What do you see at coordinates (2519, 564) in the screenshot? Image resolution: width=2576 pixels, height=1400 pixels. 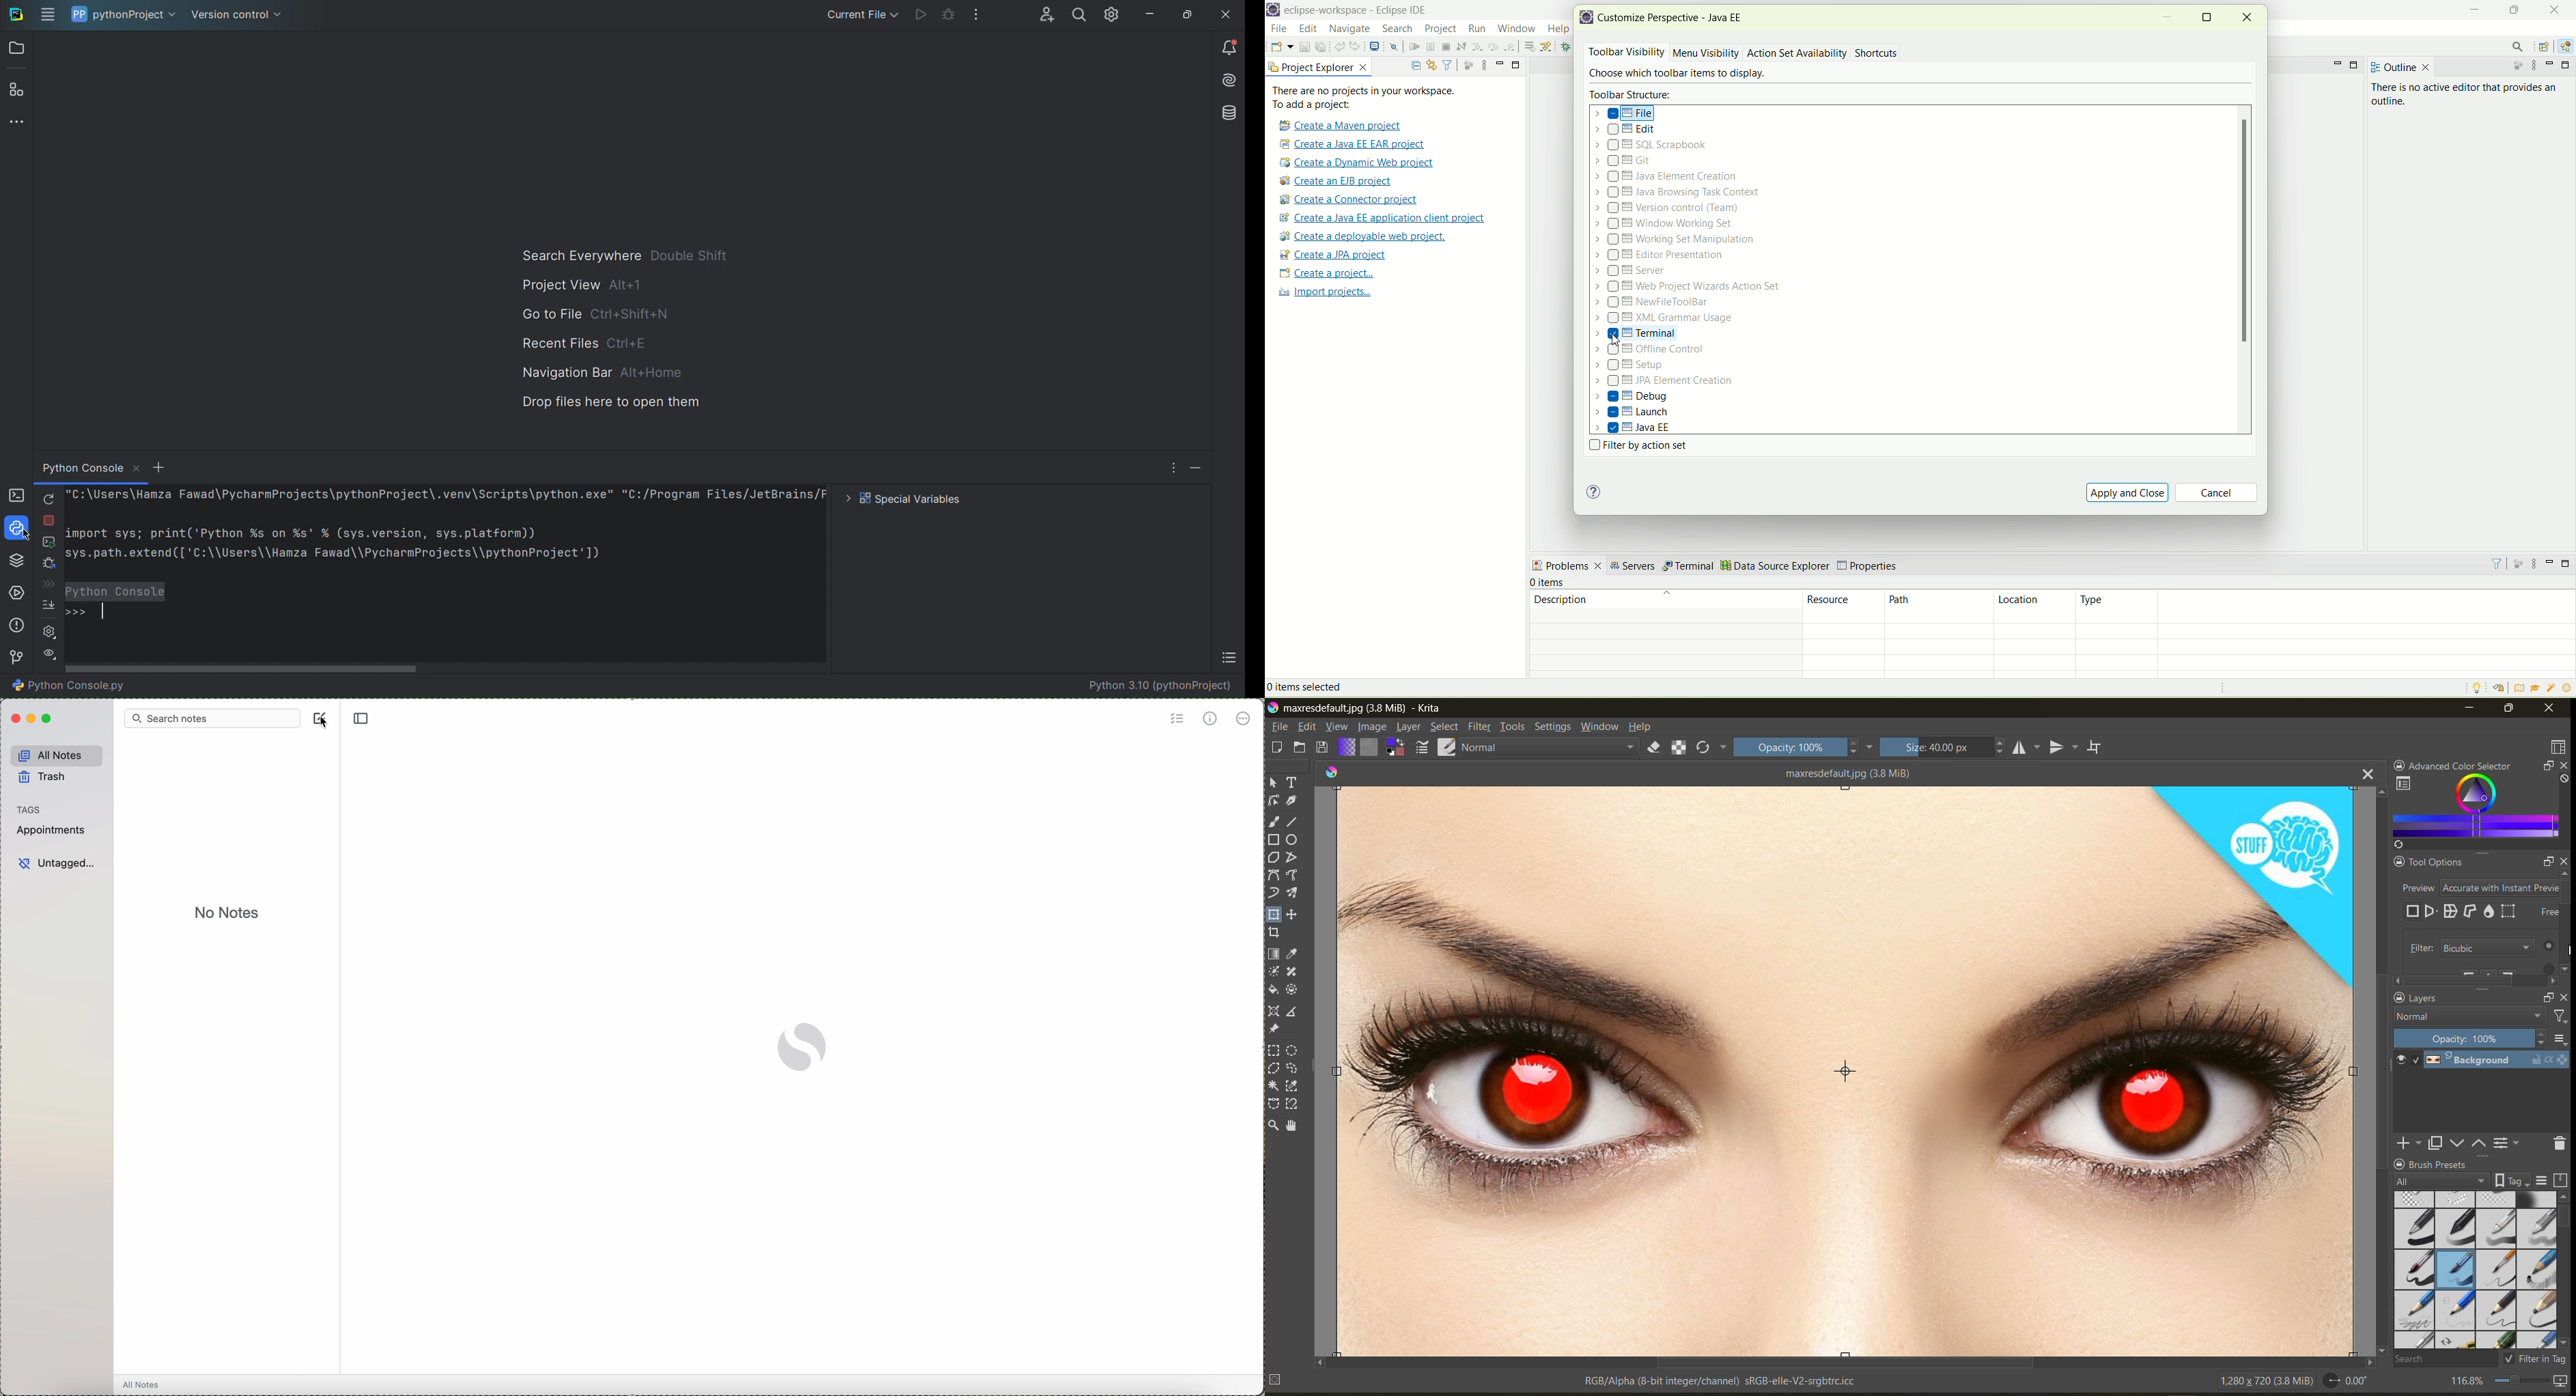 I see `focus on active task` at bounding box center [2519, 564].